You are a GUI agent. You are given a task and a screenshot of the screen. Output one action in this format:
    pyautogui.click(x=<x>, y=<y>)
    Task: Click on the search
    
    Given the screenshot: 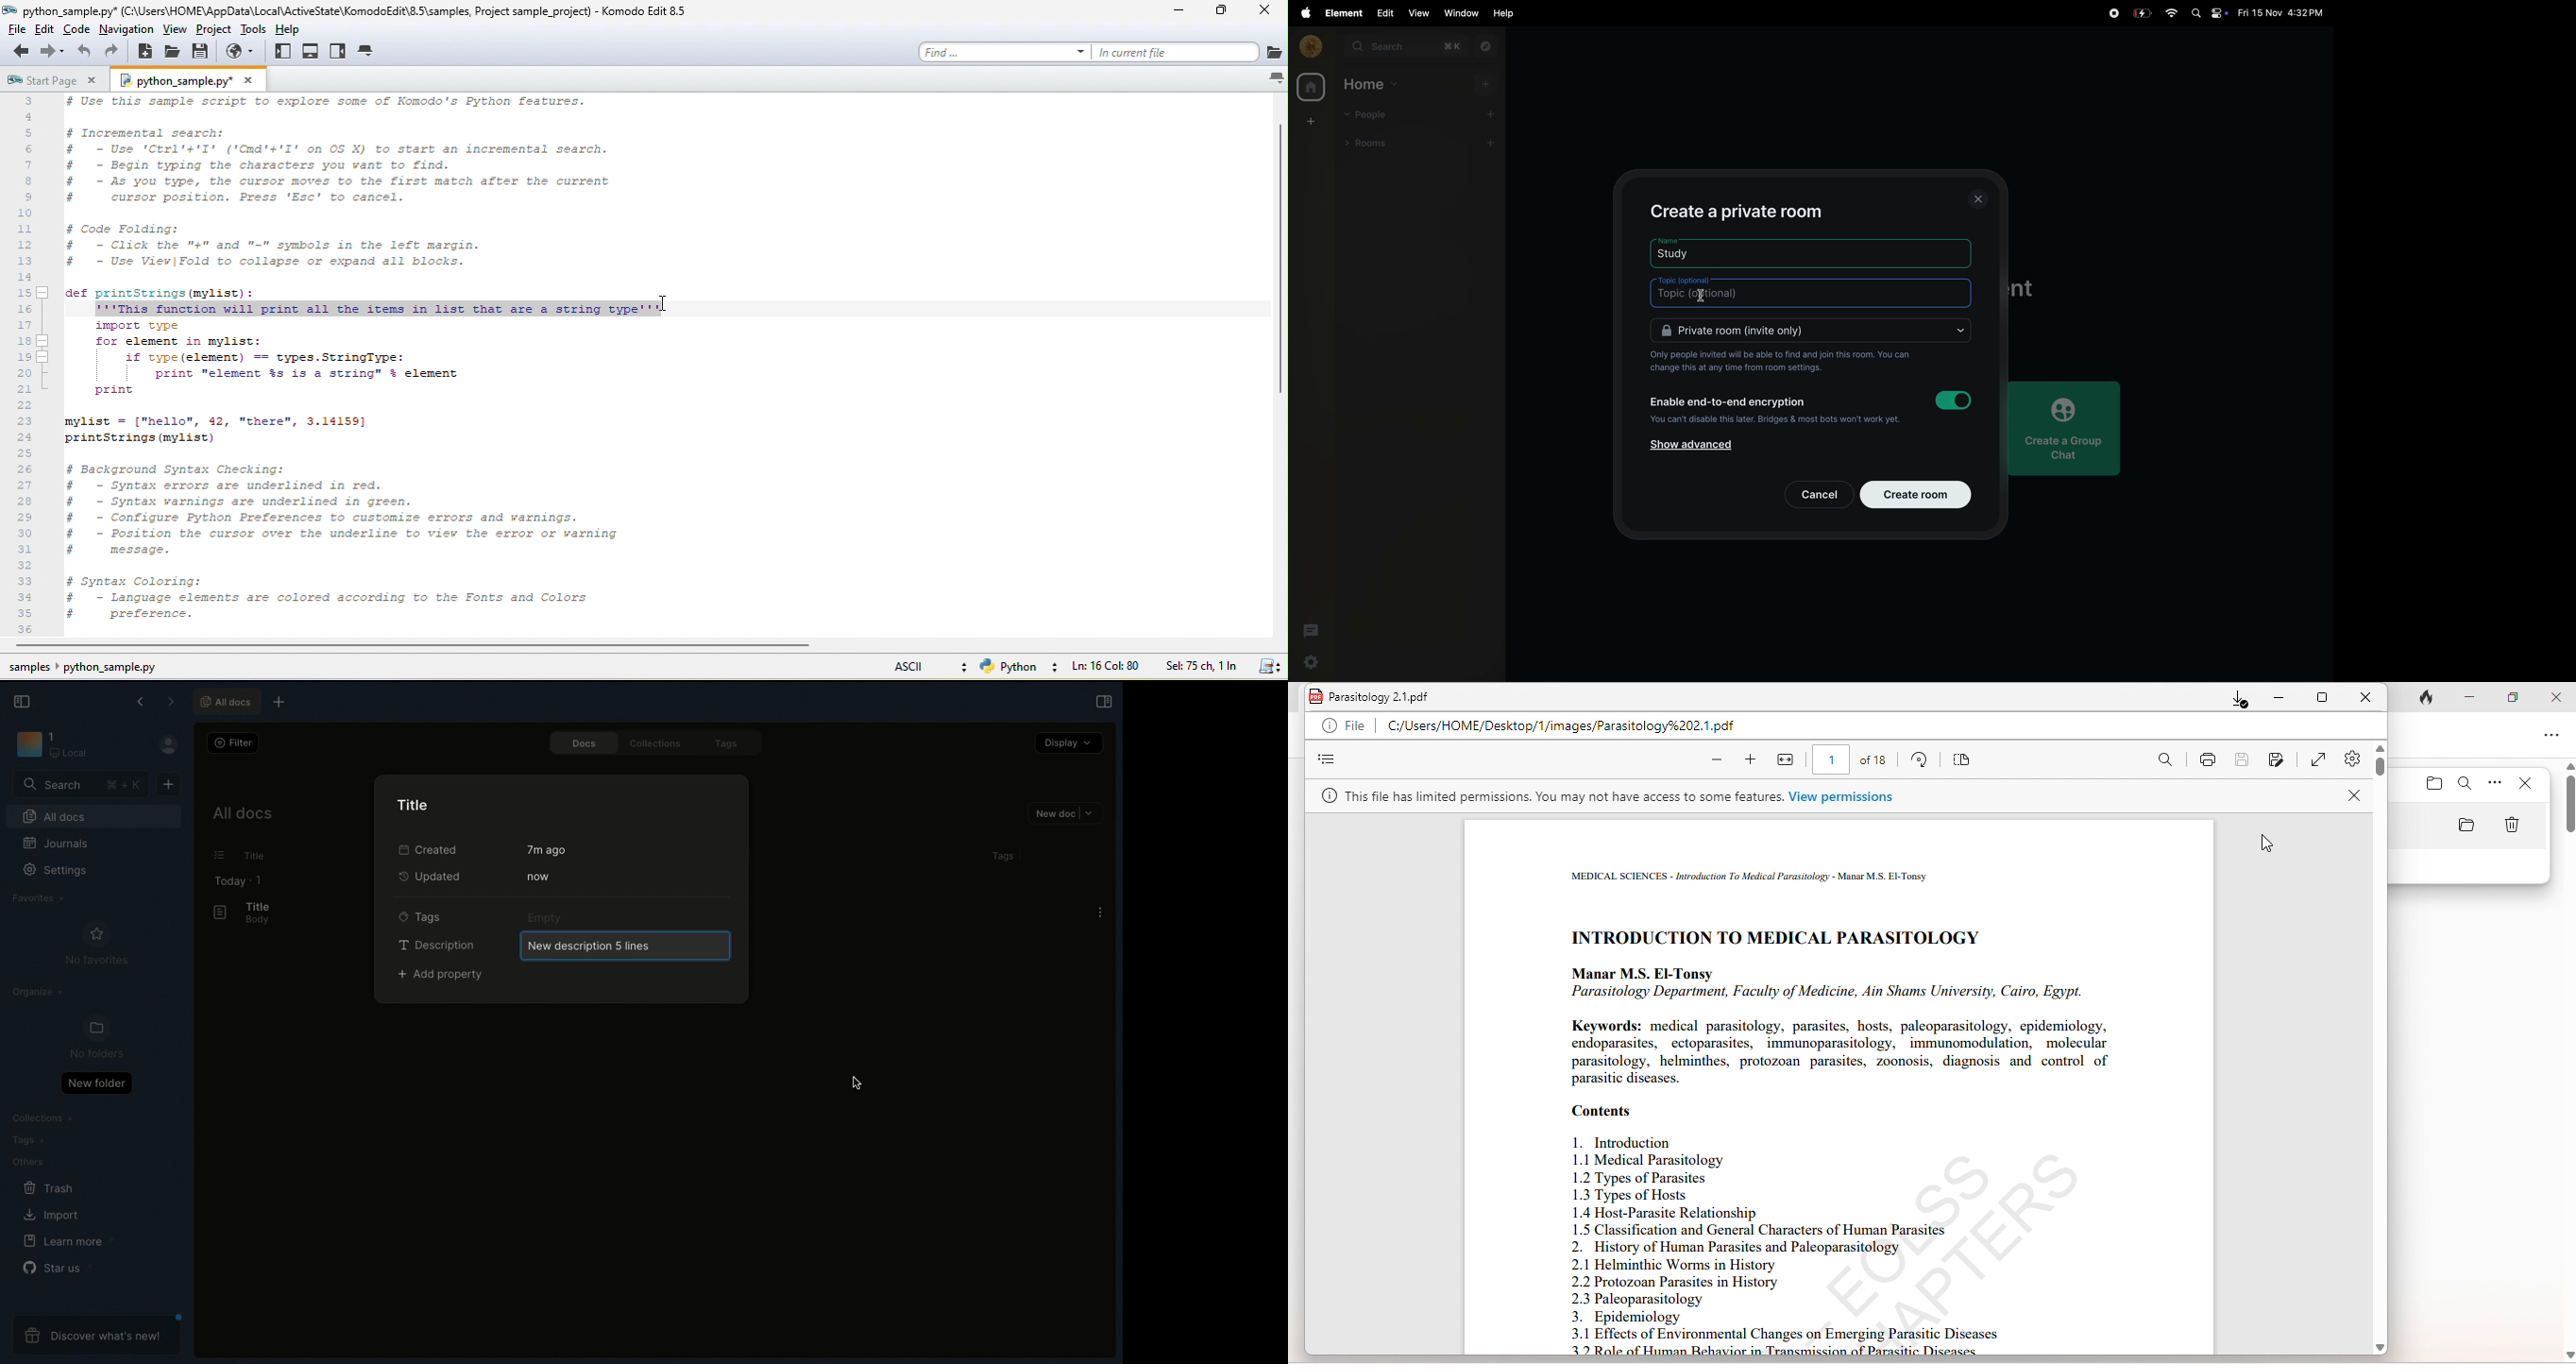 What is the action you would take?
    pyautogui.click(x=2462, y=782)
    